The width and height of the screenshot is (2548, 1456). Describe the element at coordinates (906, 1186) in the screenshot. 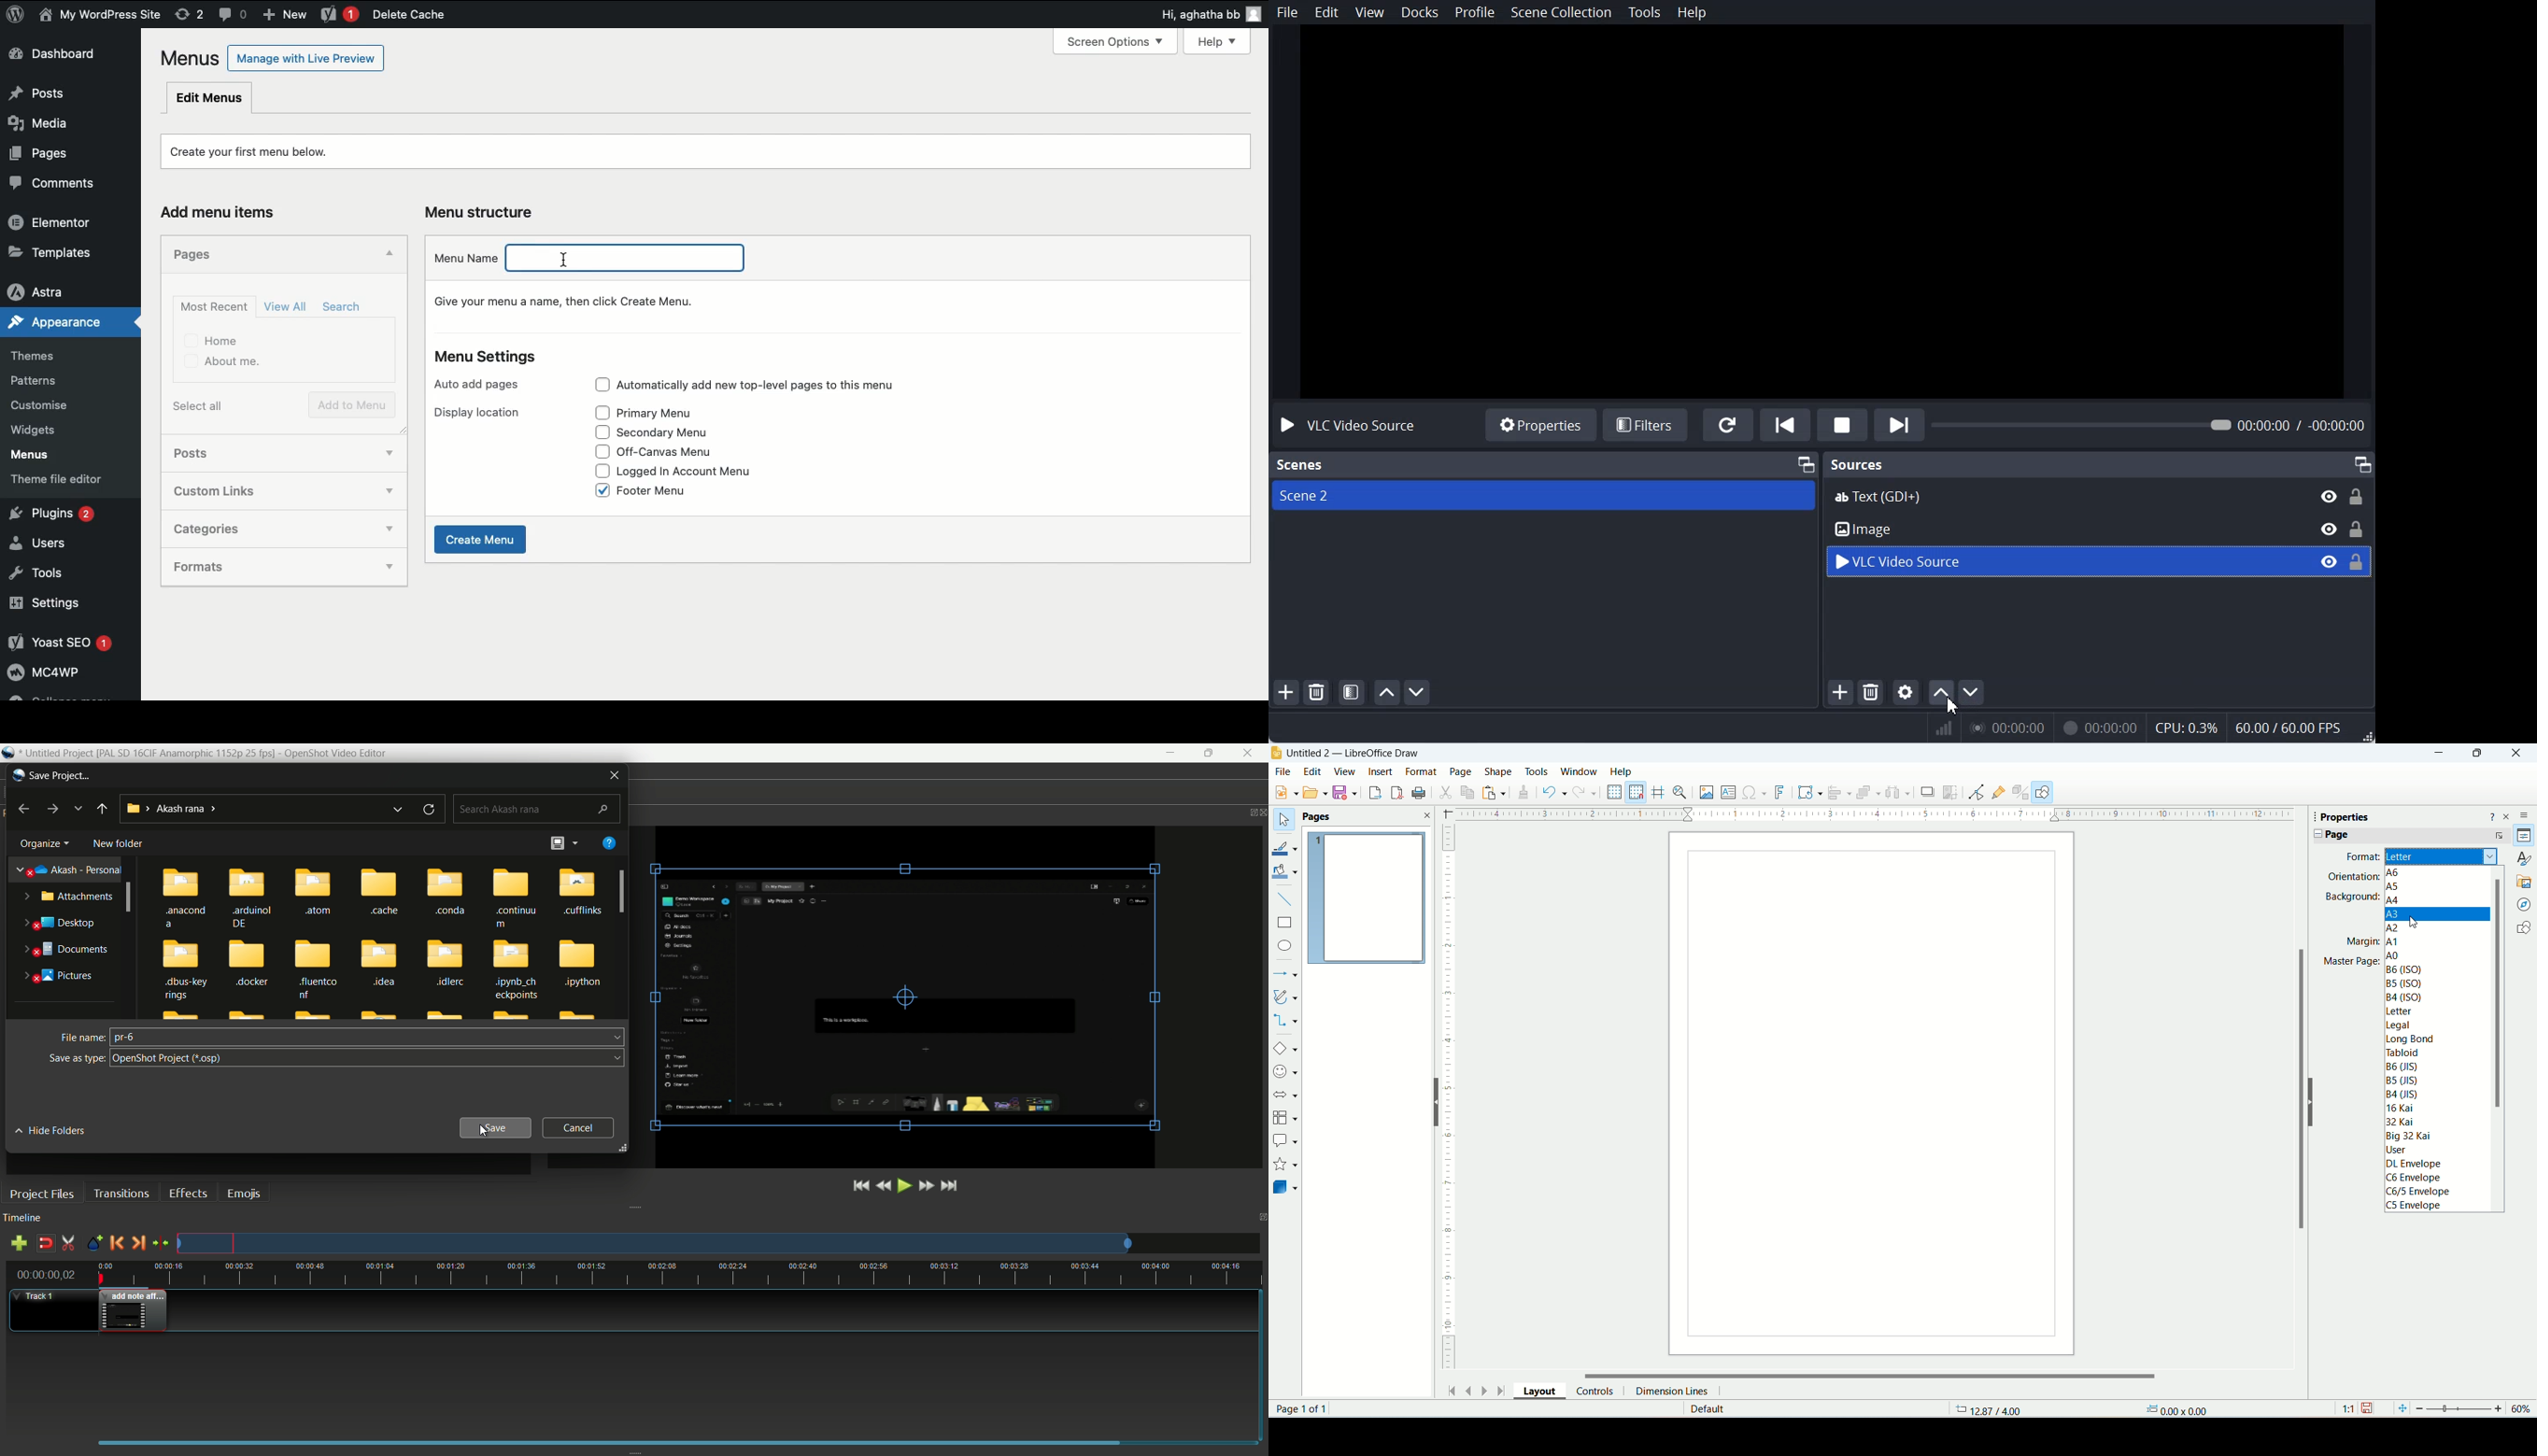

I see `play or pause` at that location.